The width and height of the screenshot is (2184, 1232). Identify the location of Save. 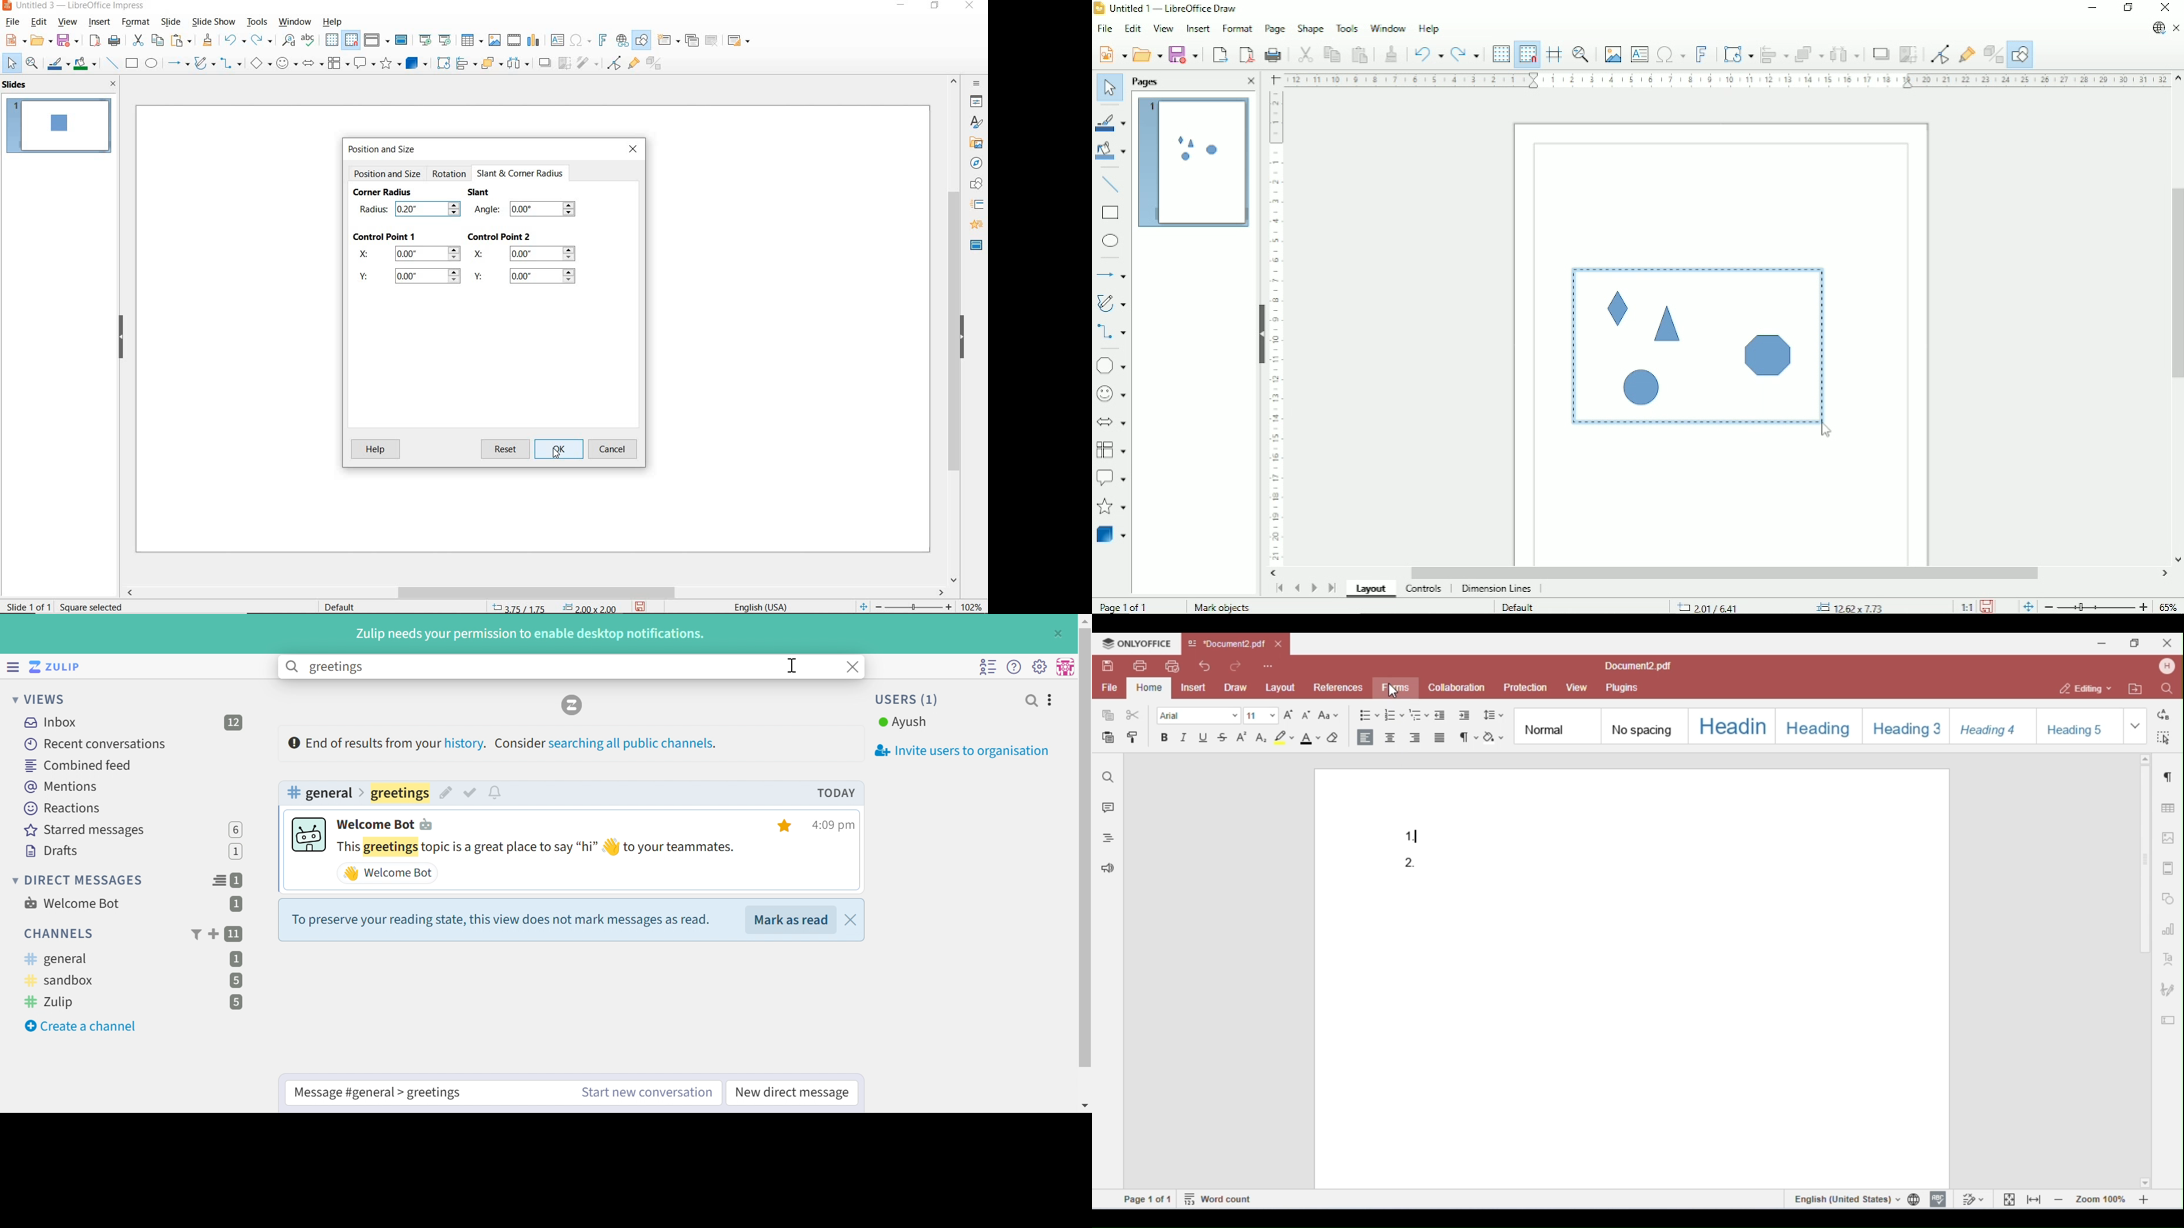
(1184, 54).